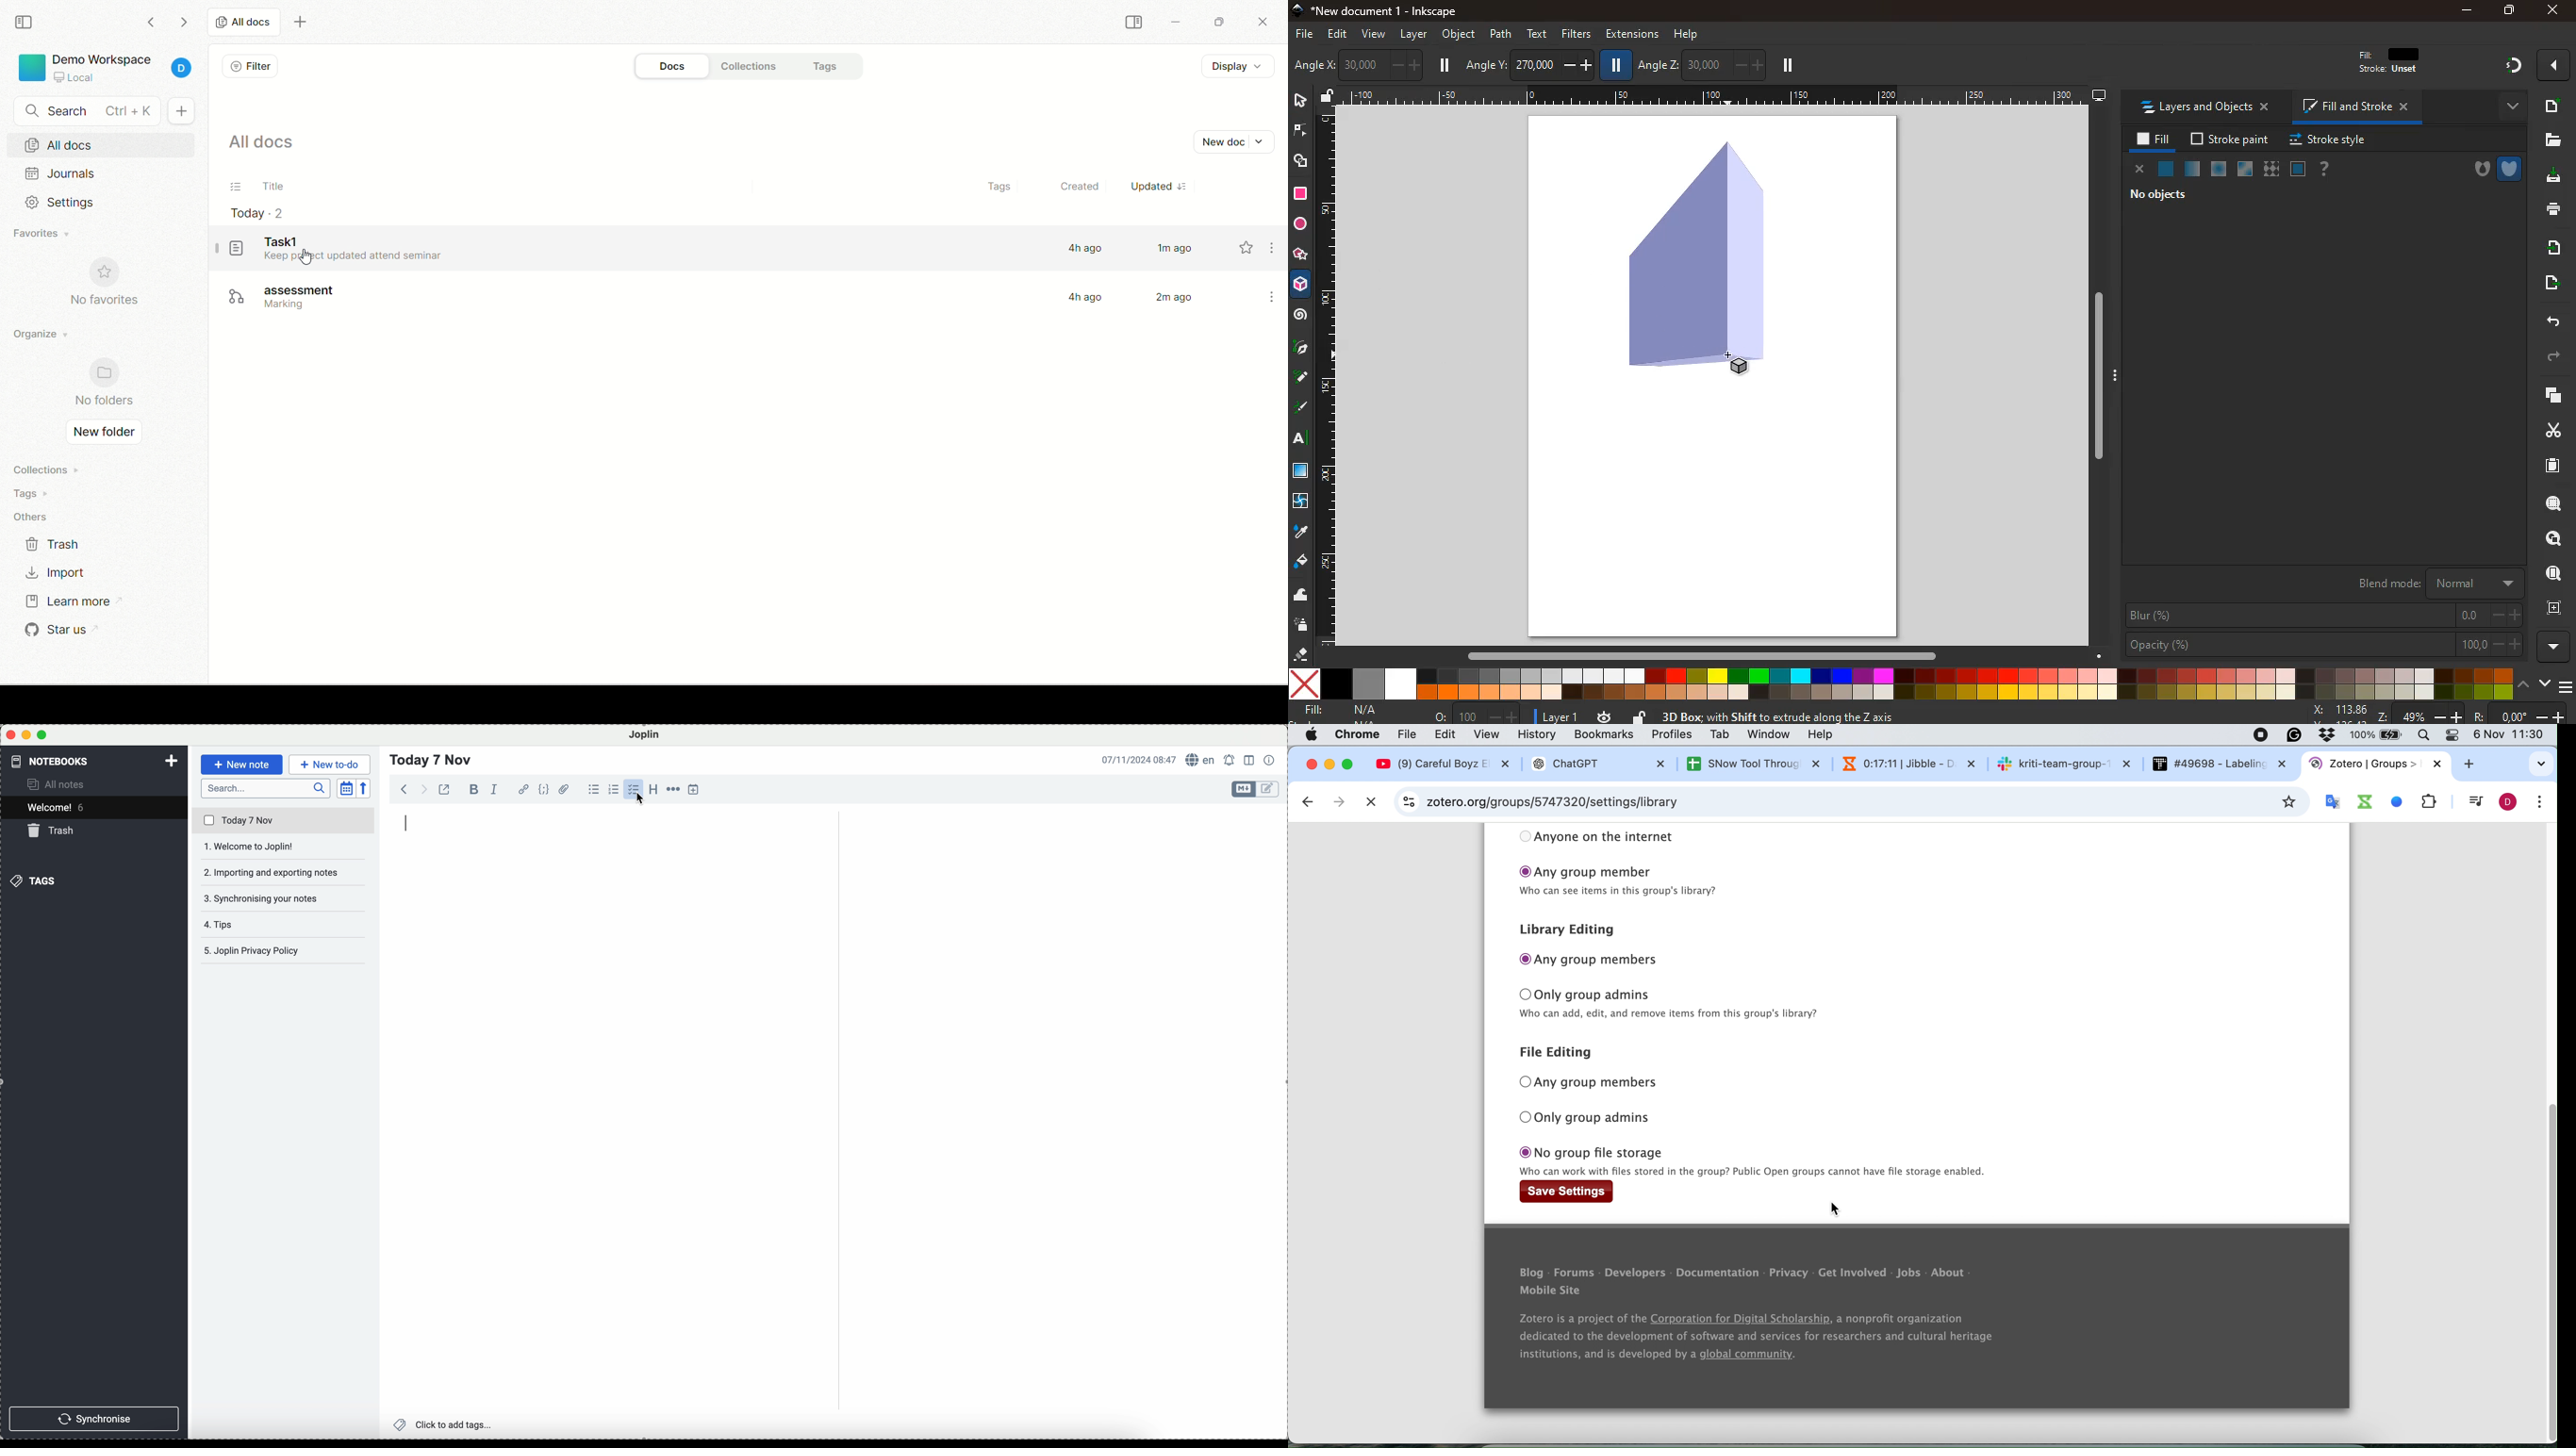  Describe the element at coordinates (2544, 684) in the screenshot. I see `down` at that location.